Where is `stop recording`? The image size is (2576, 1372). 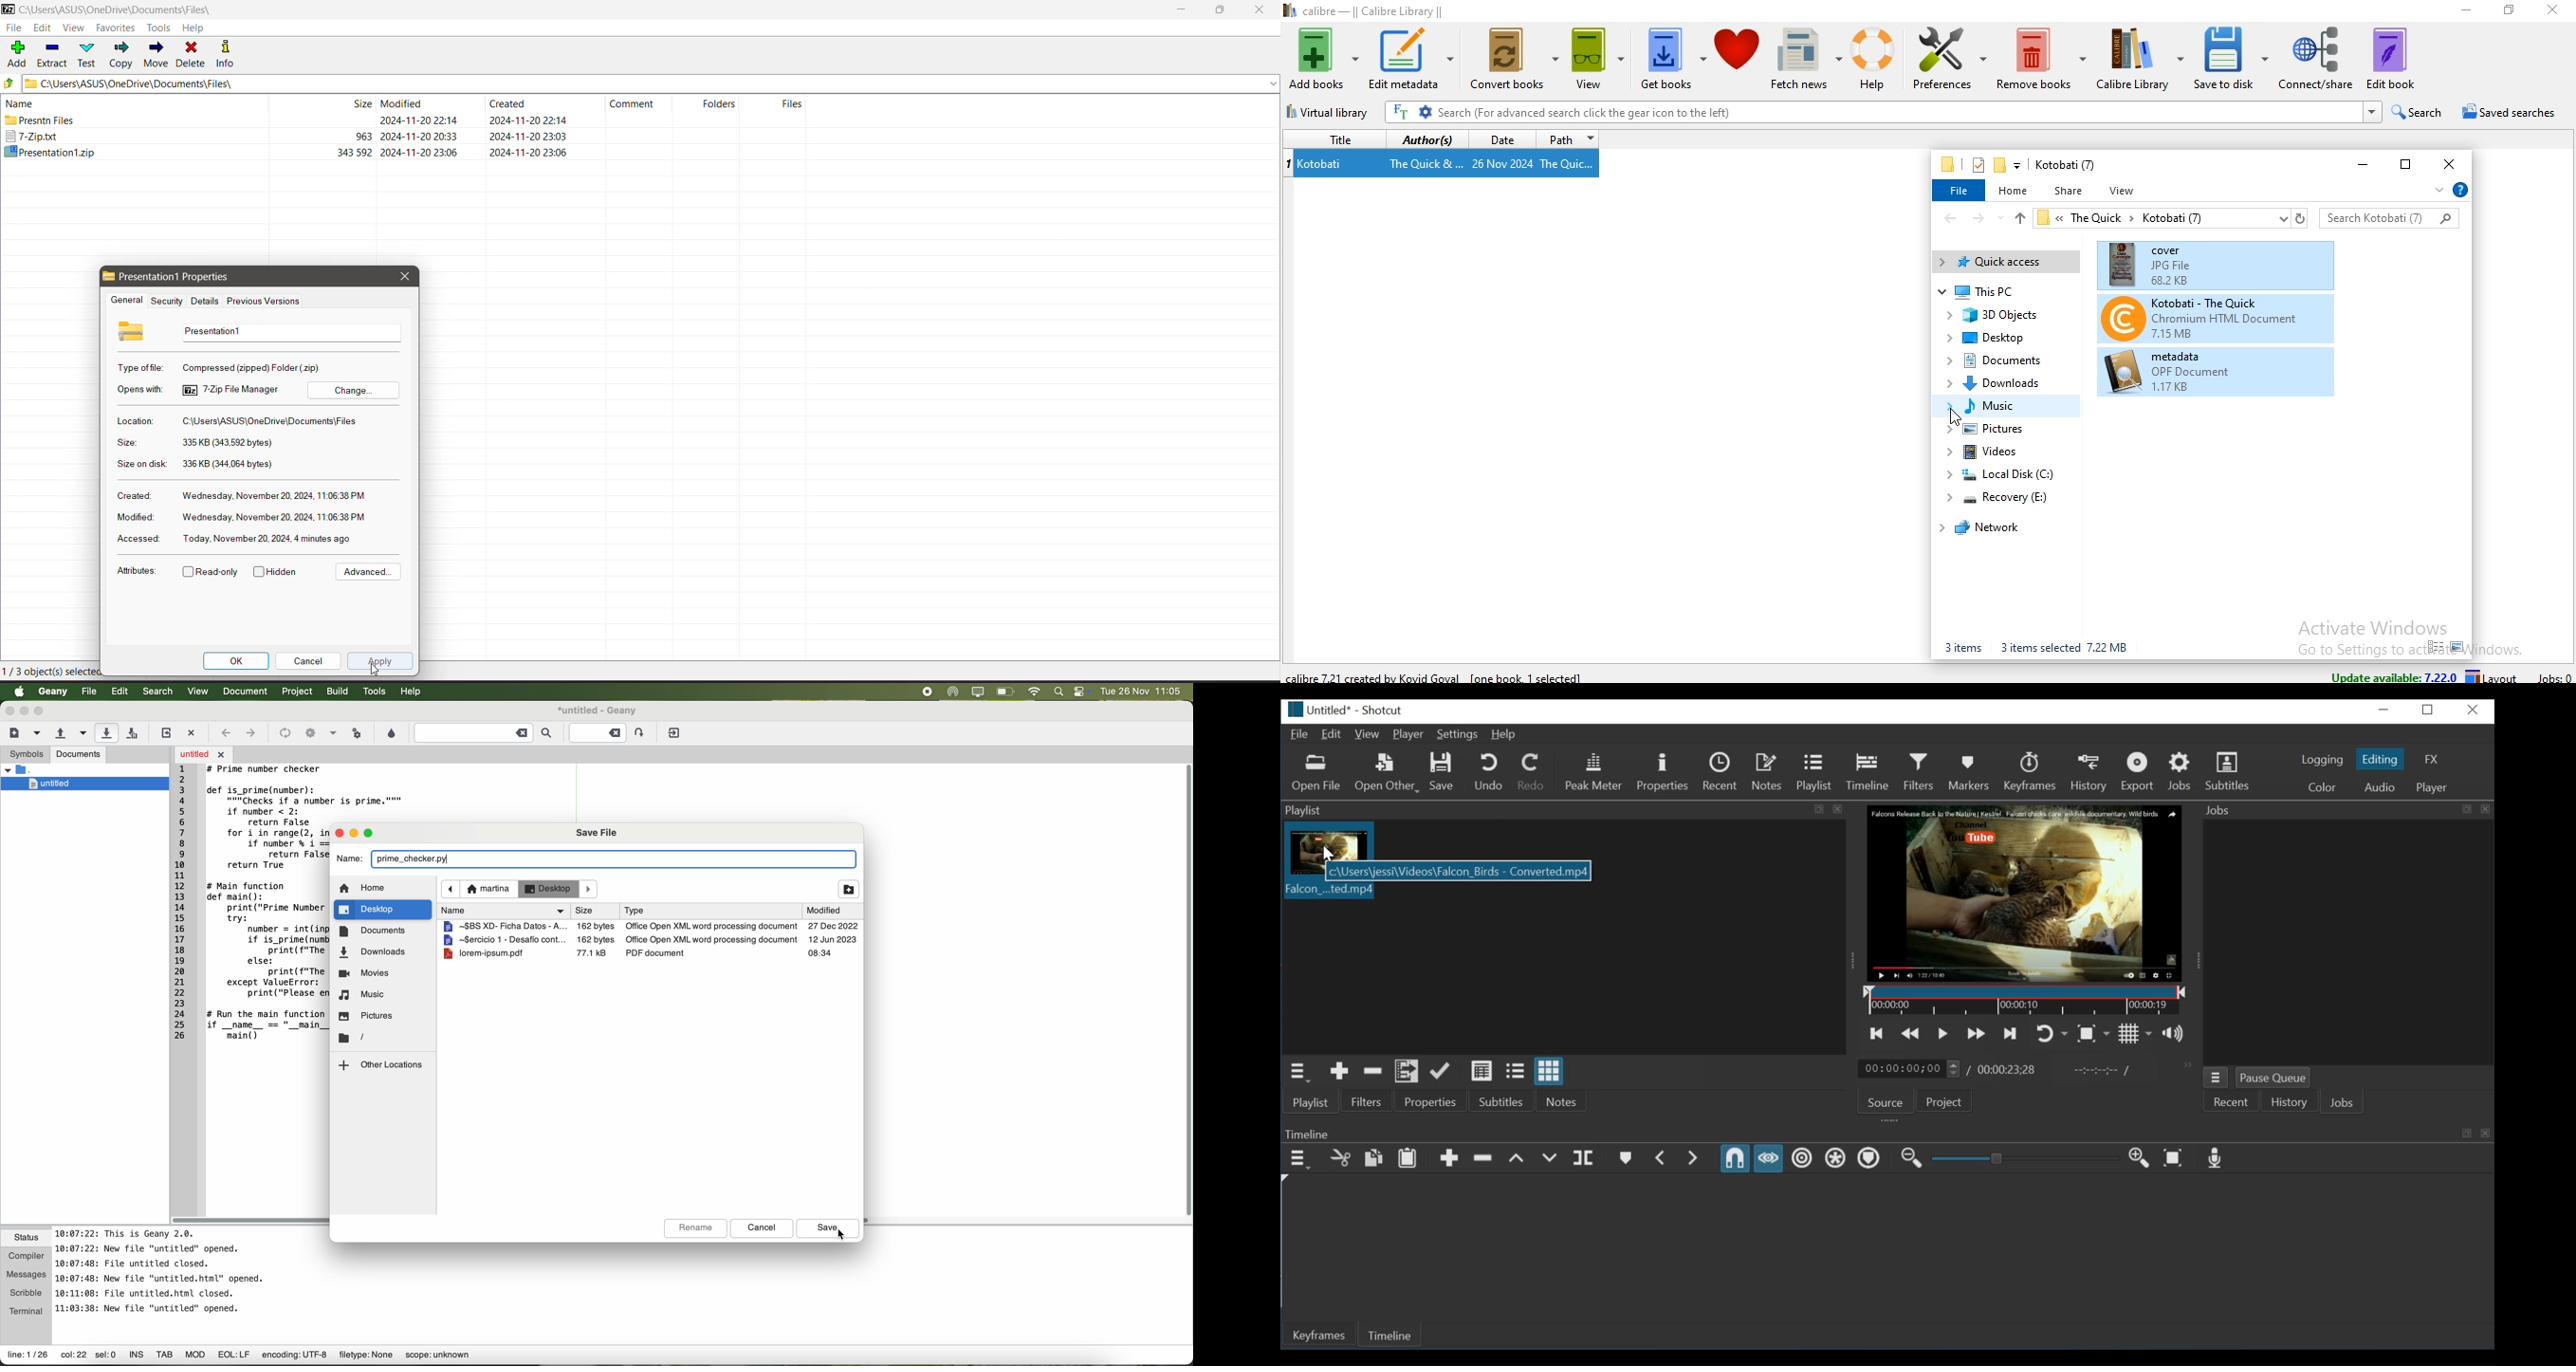 stop recording is located at coordinates (927, 692).